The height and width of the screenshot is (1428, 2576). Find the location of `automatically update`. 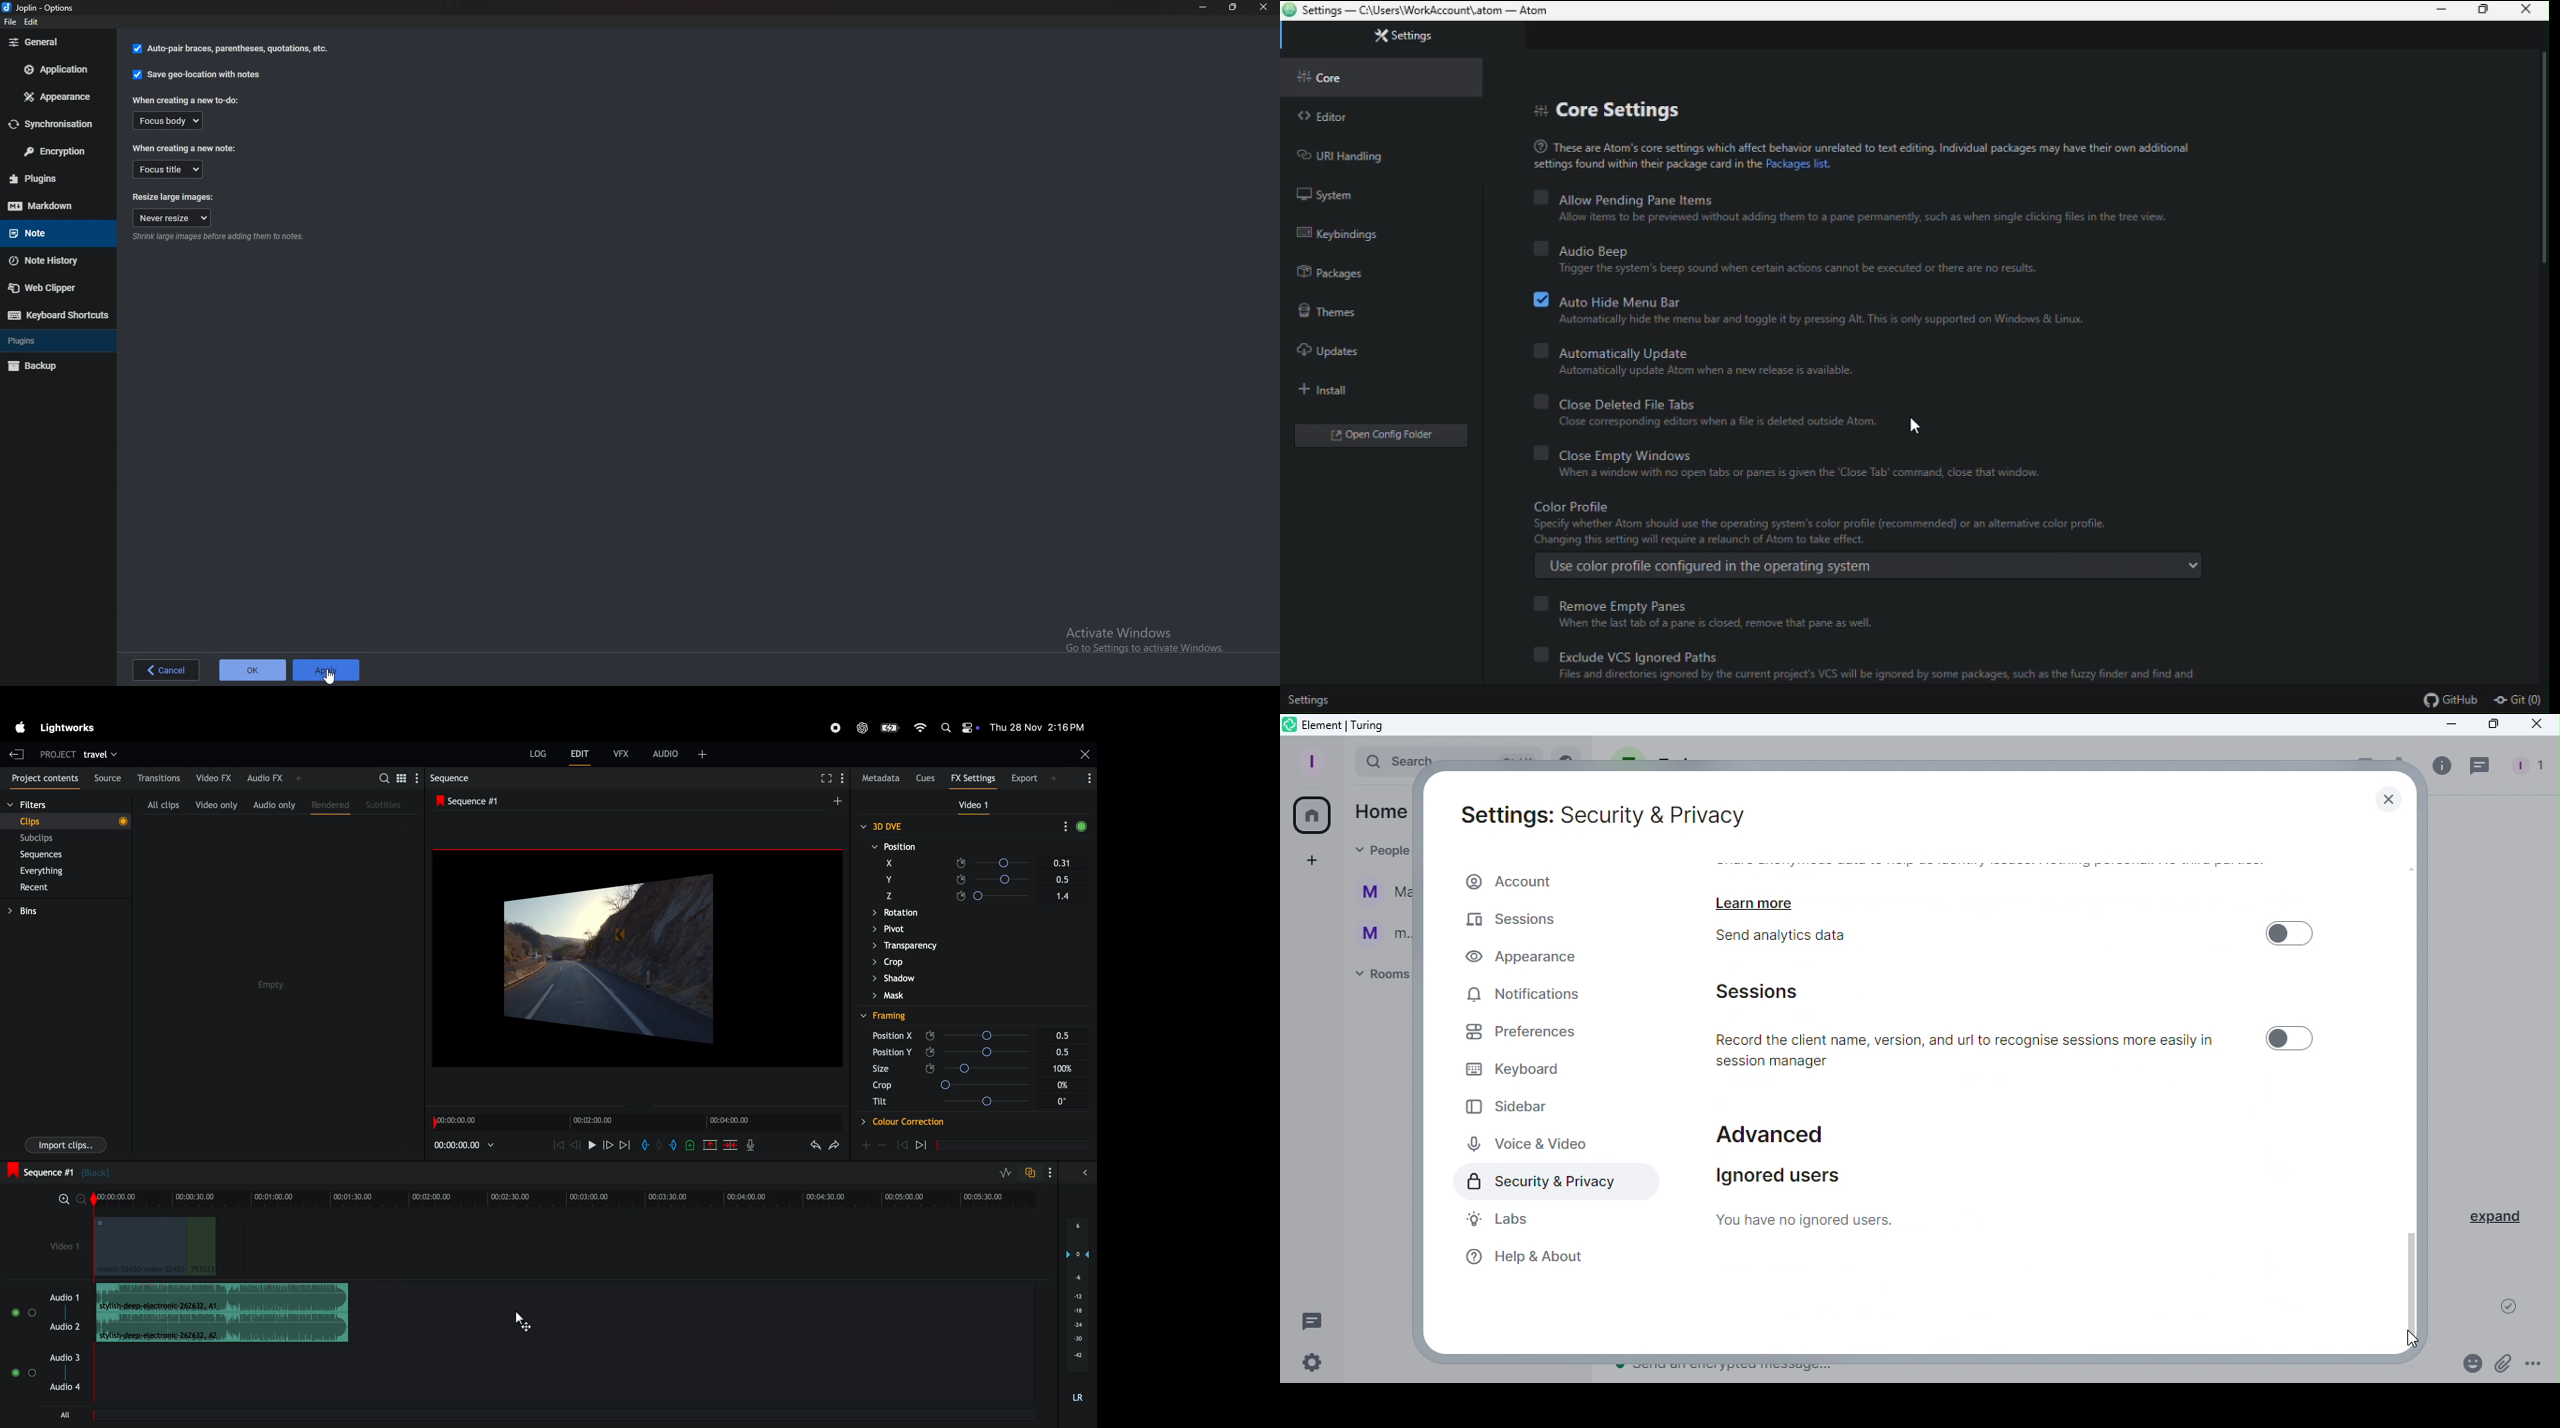

automatically update is located at coordinates (1746, 349).